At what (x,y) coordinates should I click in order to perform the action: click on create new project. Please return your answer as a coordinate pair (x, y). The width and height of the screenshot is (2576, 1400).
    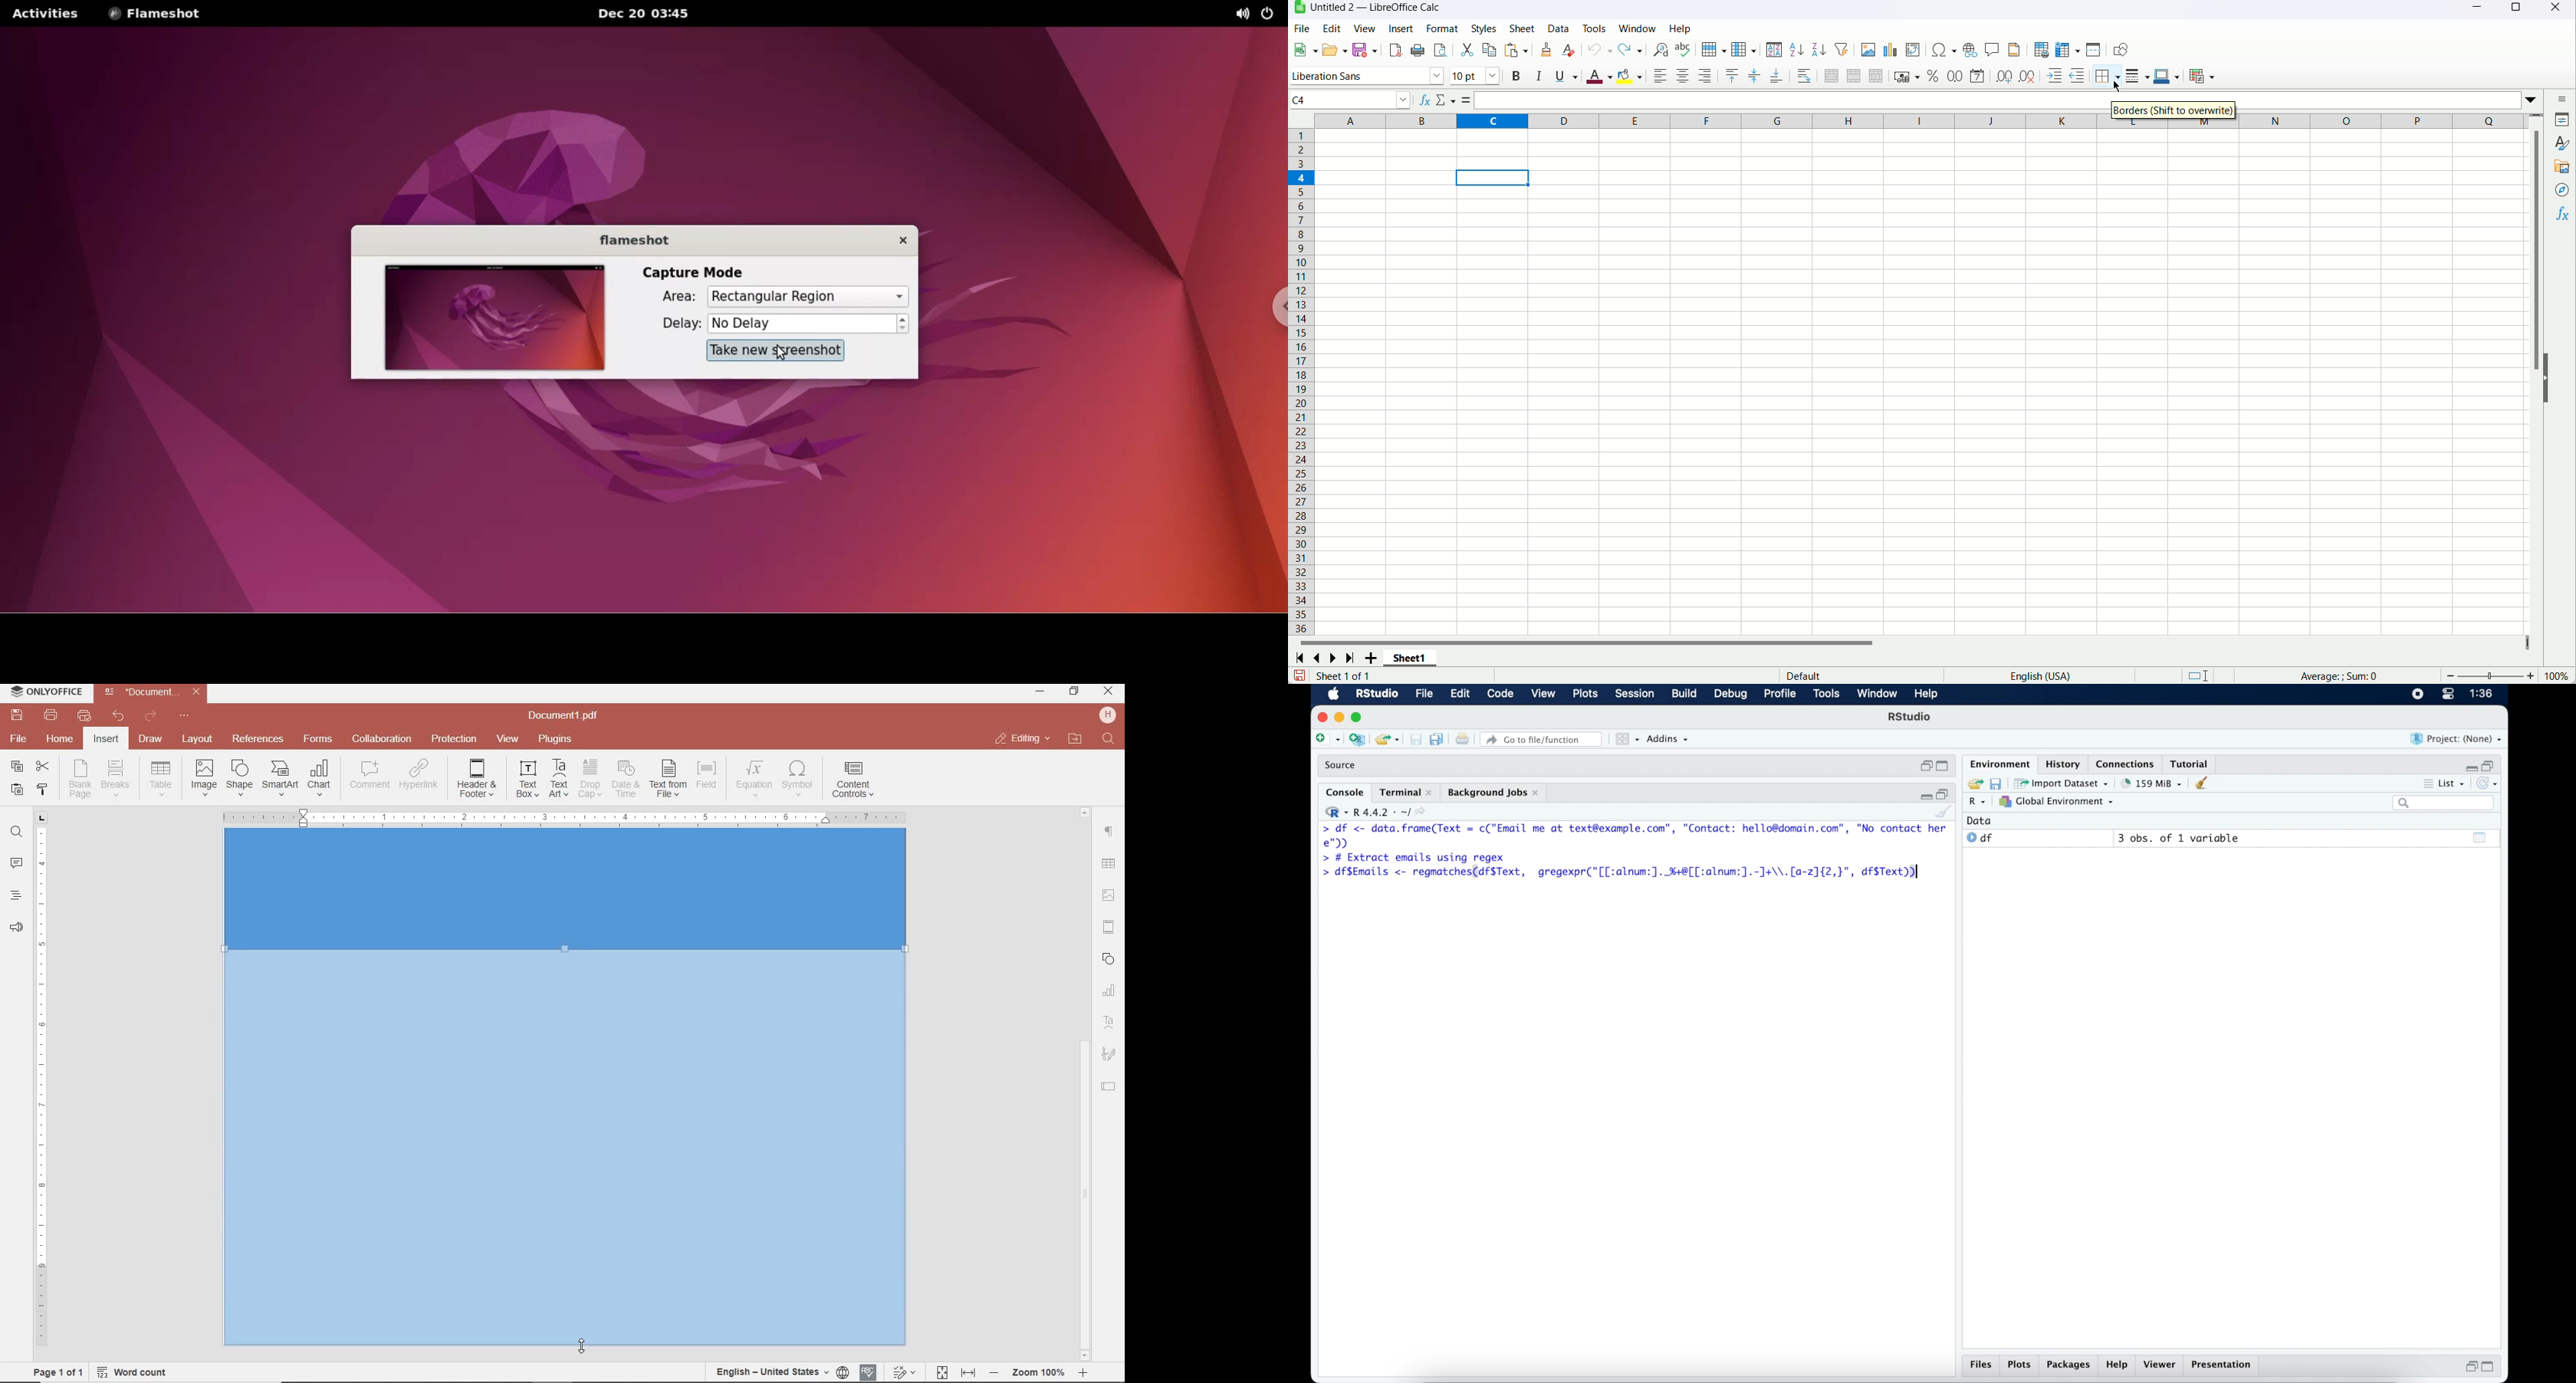
    Looking at the image, I should click on (1357, 739).